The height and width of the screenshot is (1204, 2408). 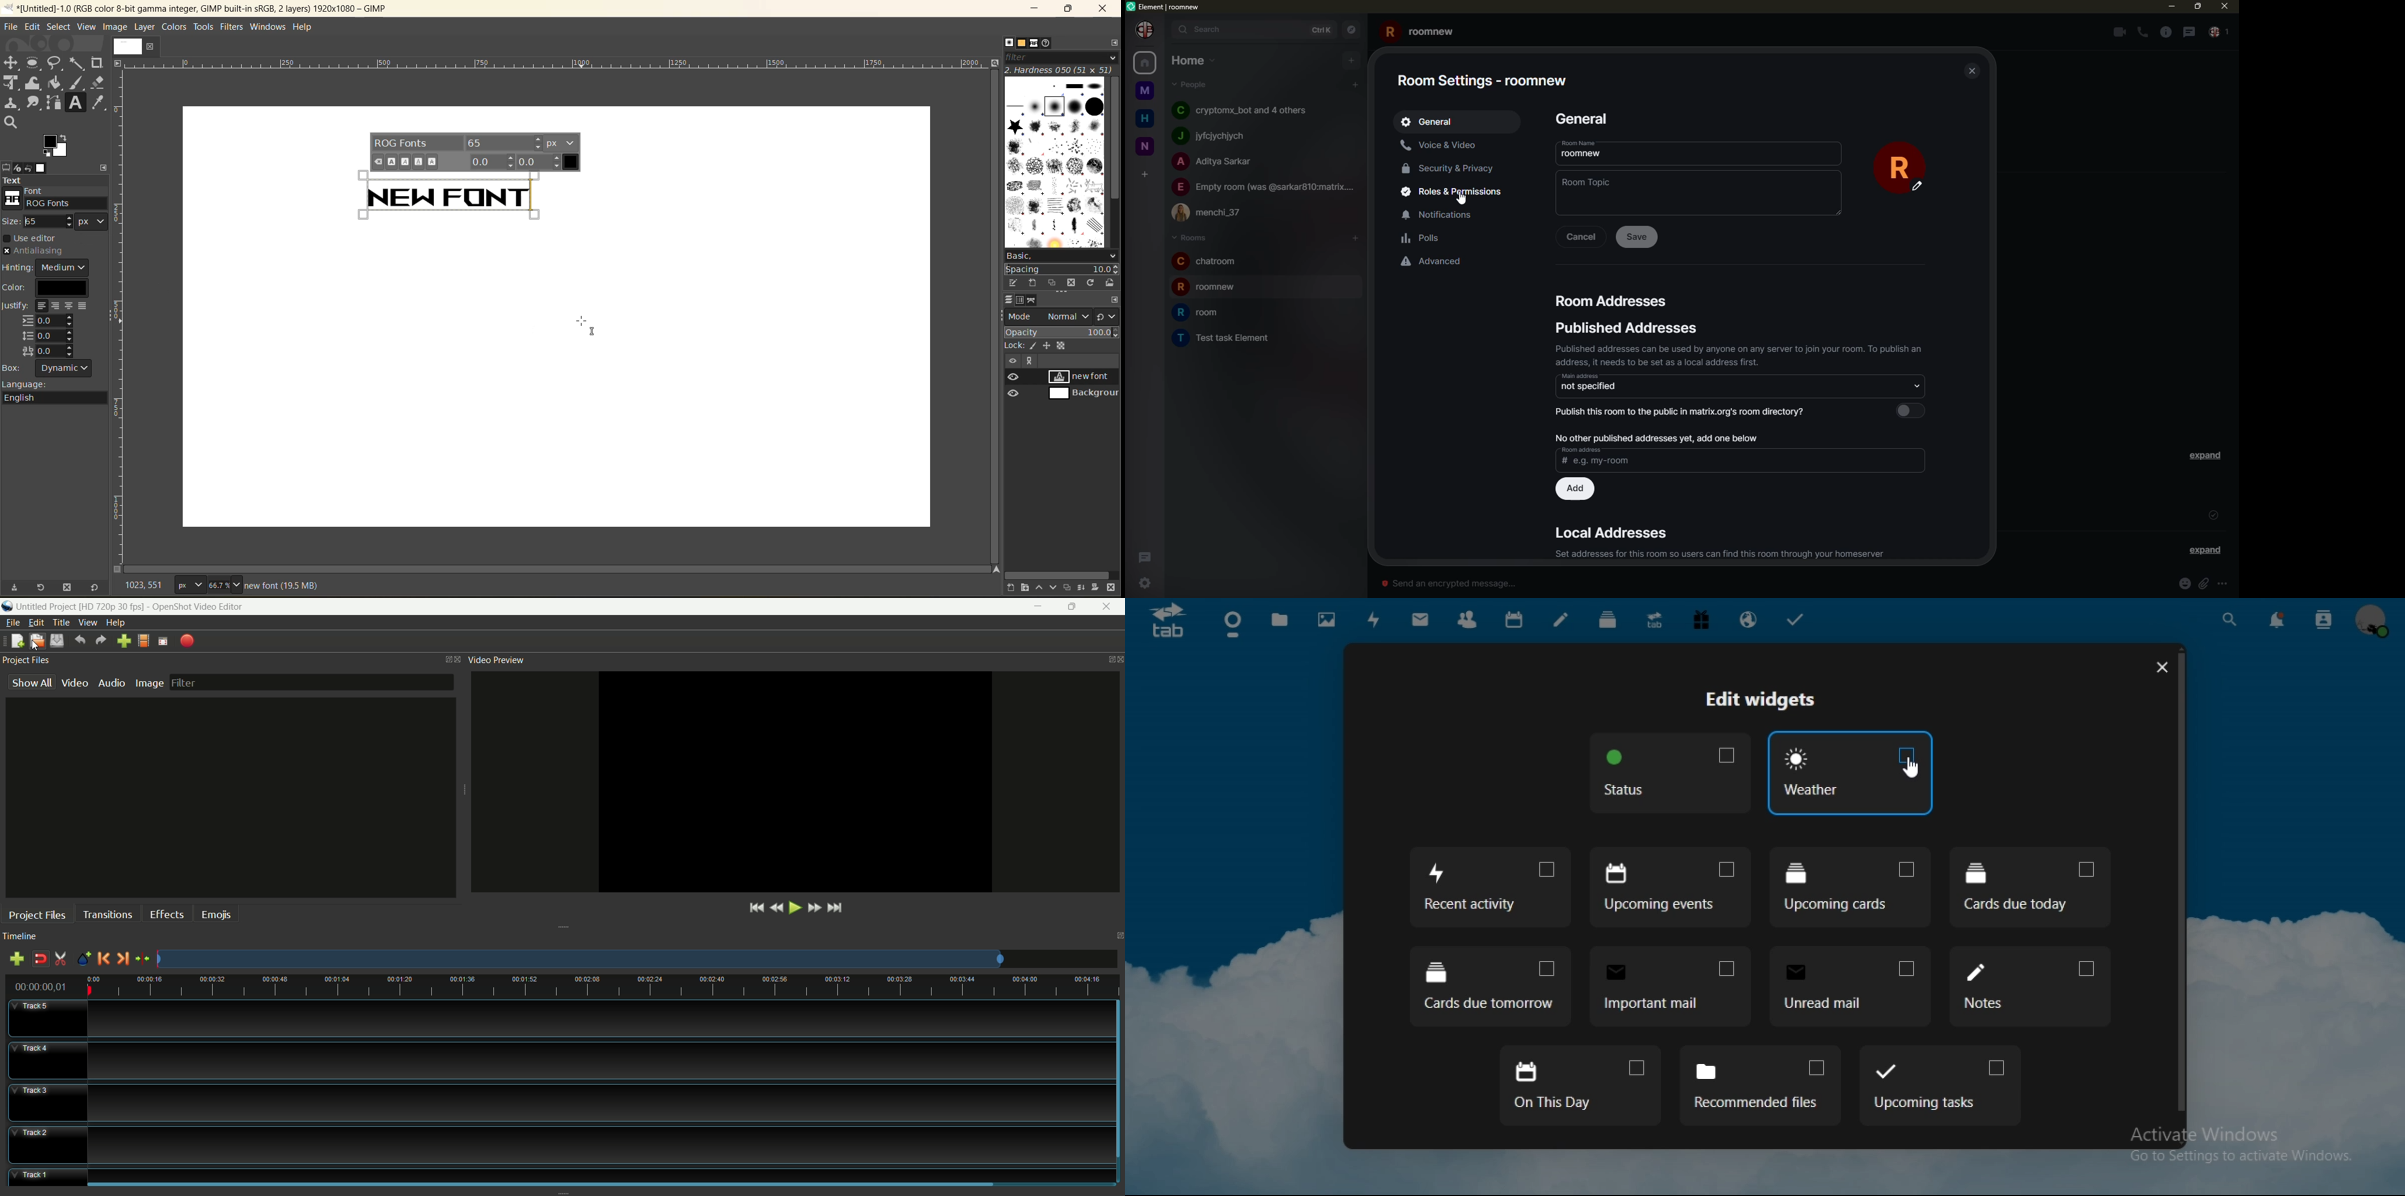 I want to click on email hosting, so click(x=1748, y=620).